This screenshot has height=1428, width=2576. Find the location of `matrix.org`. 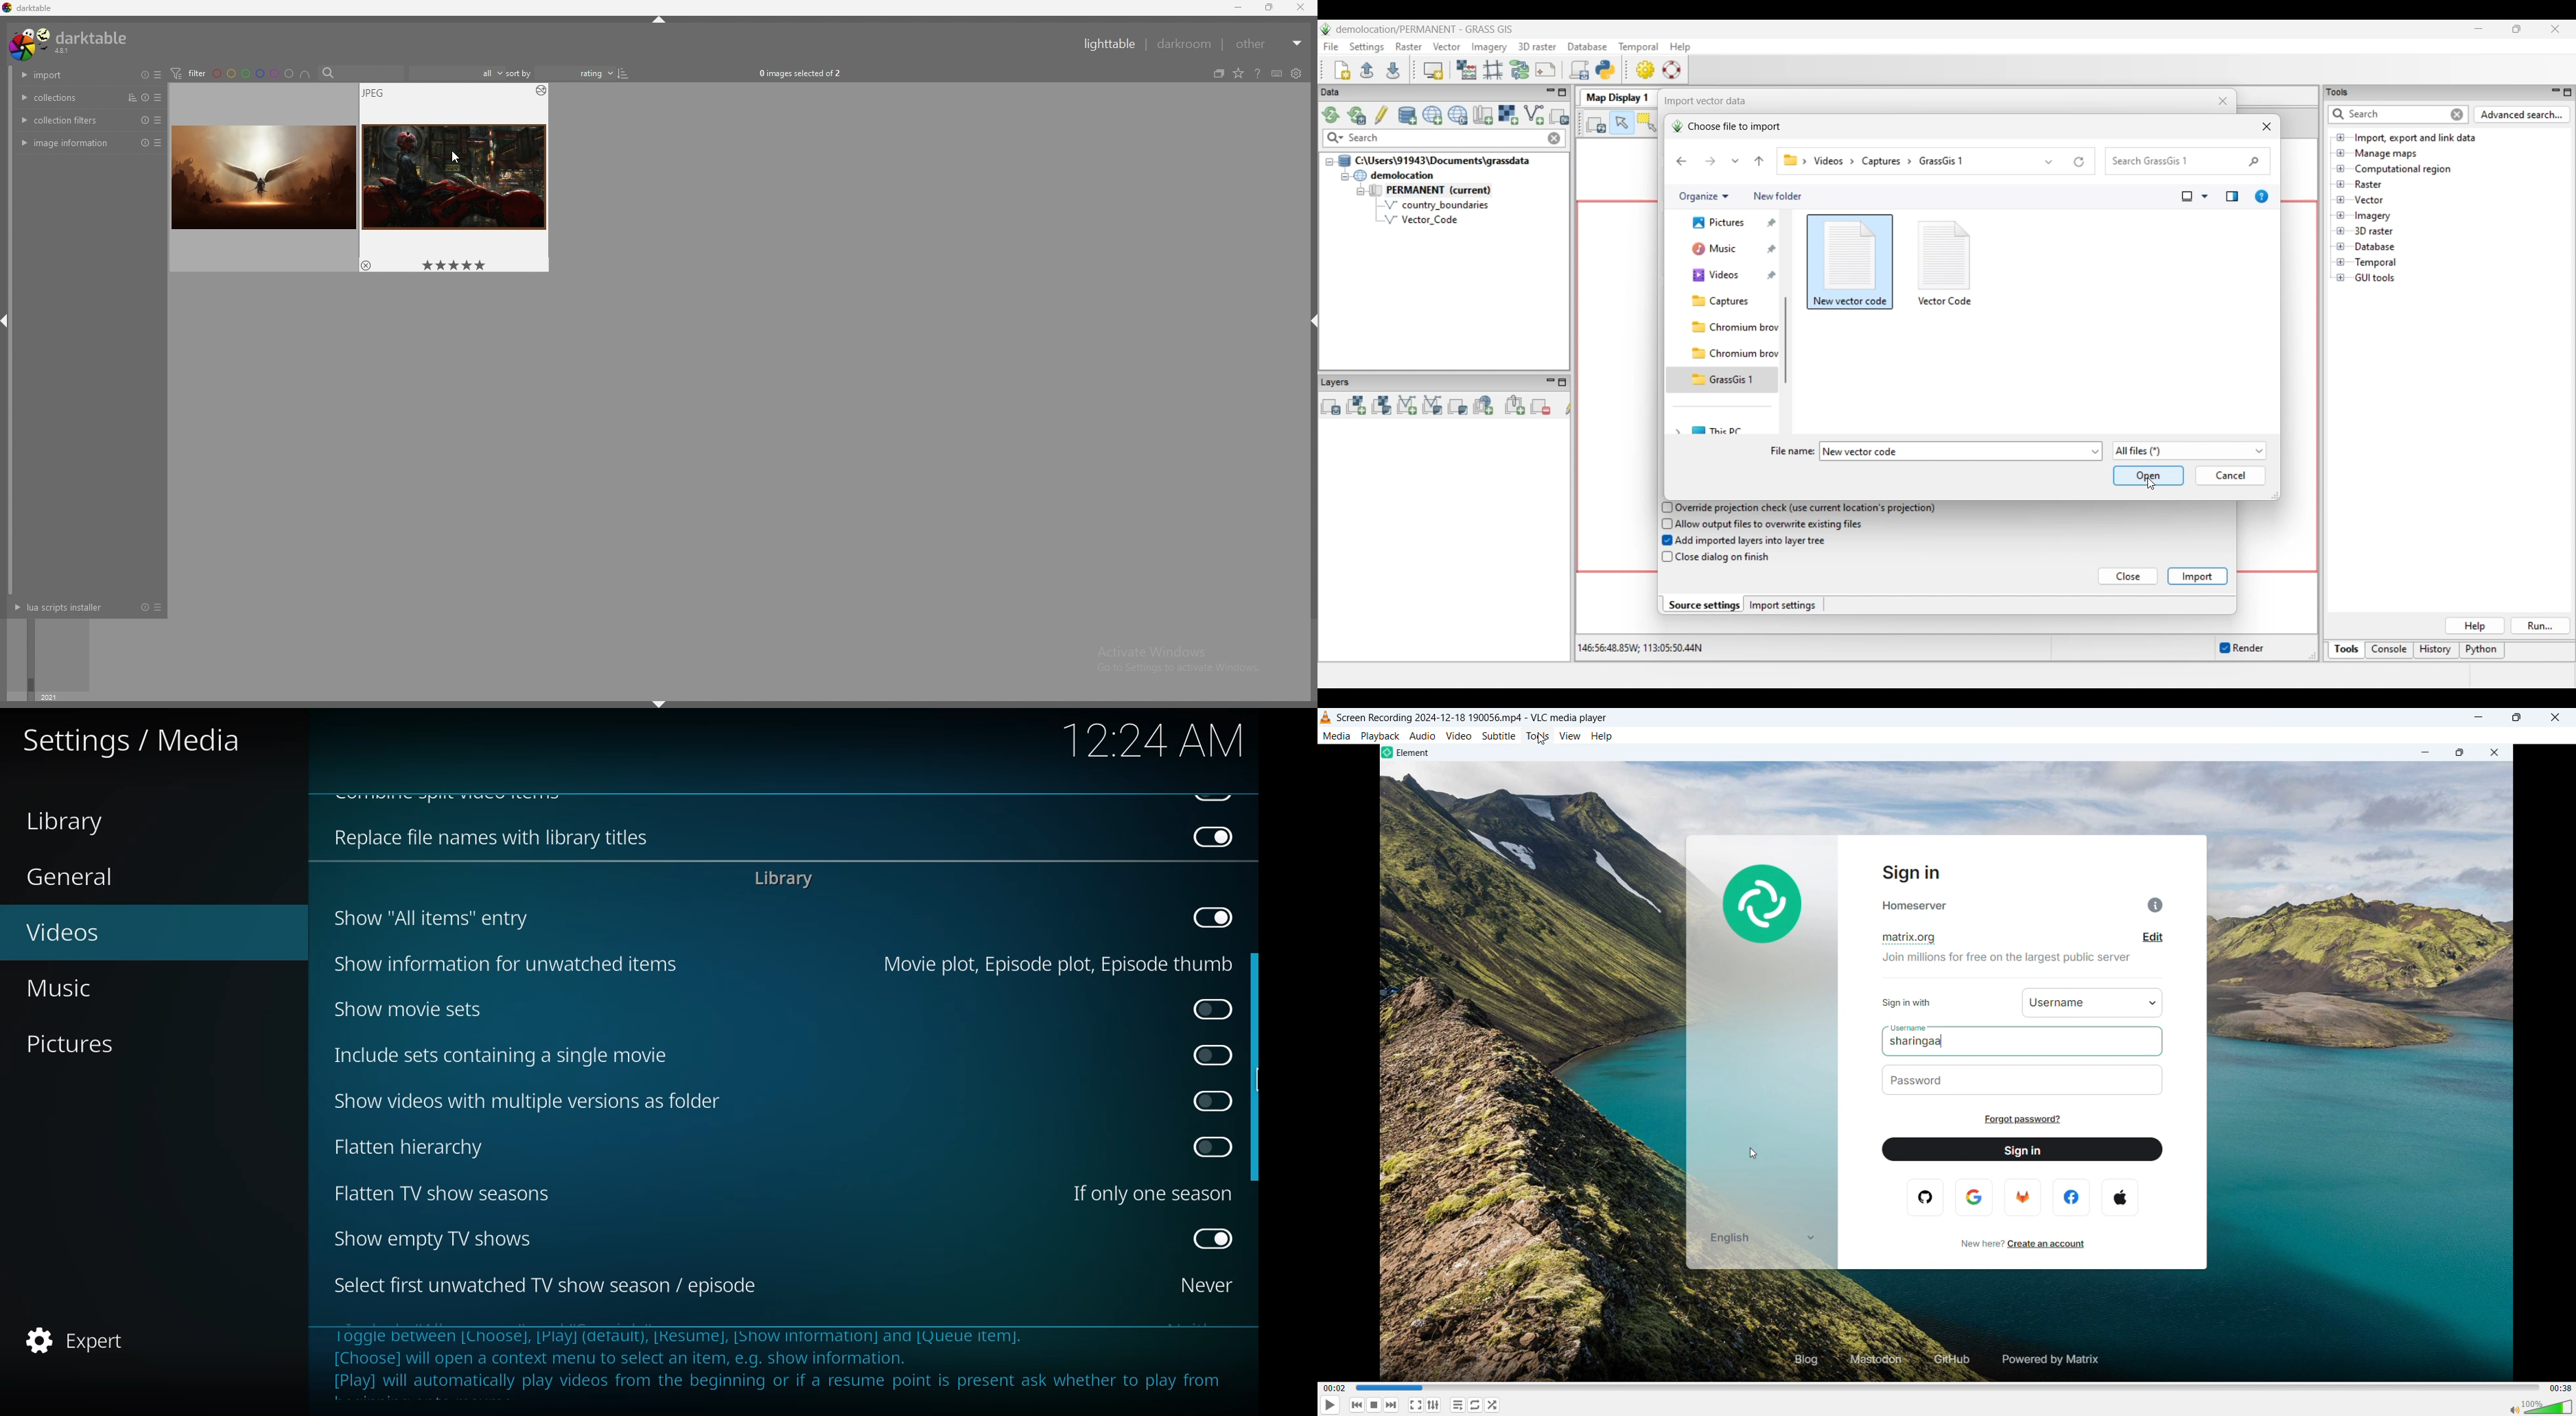

matrix.org is located at coordinates (1912, 938).